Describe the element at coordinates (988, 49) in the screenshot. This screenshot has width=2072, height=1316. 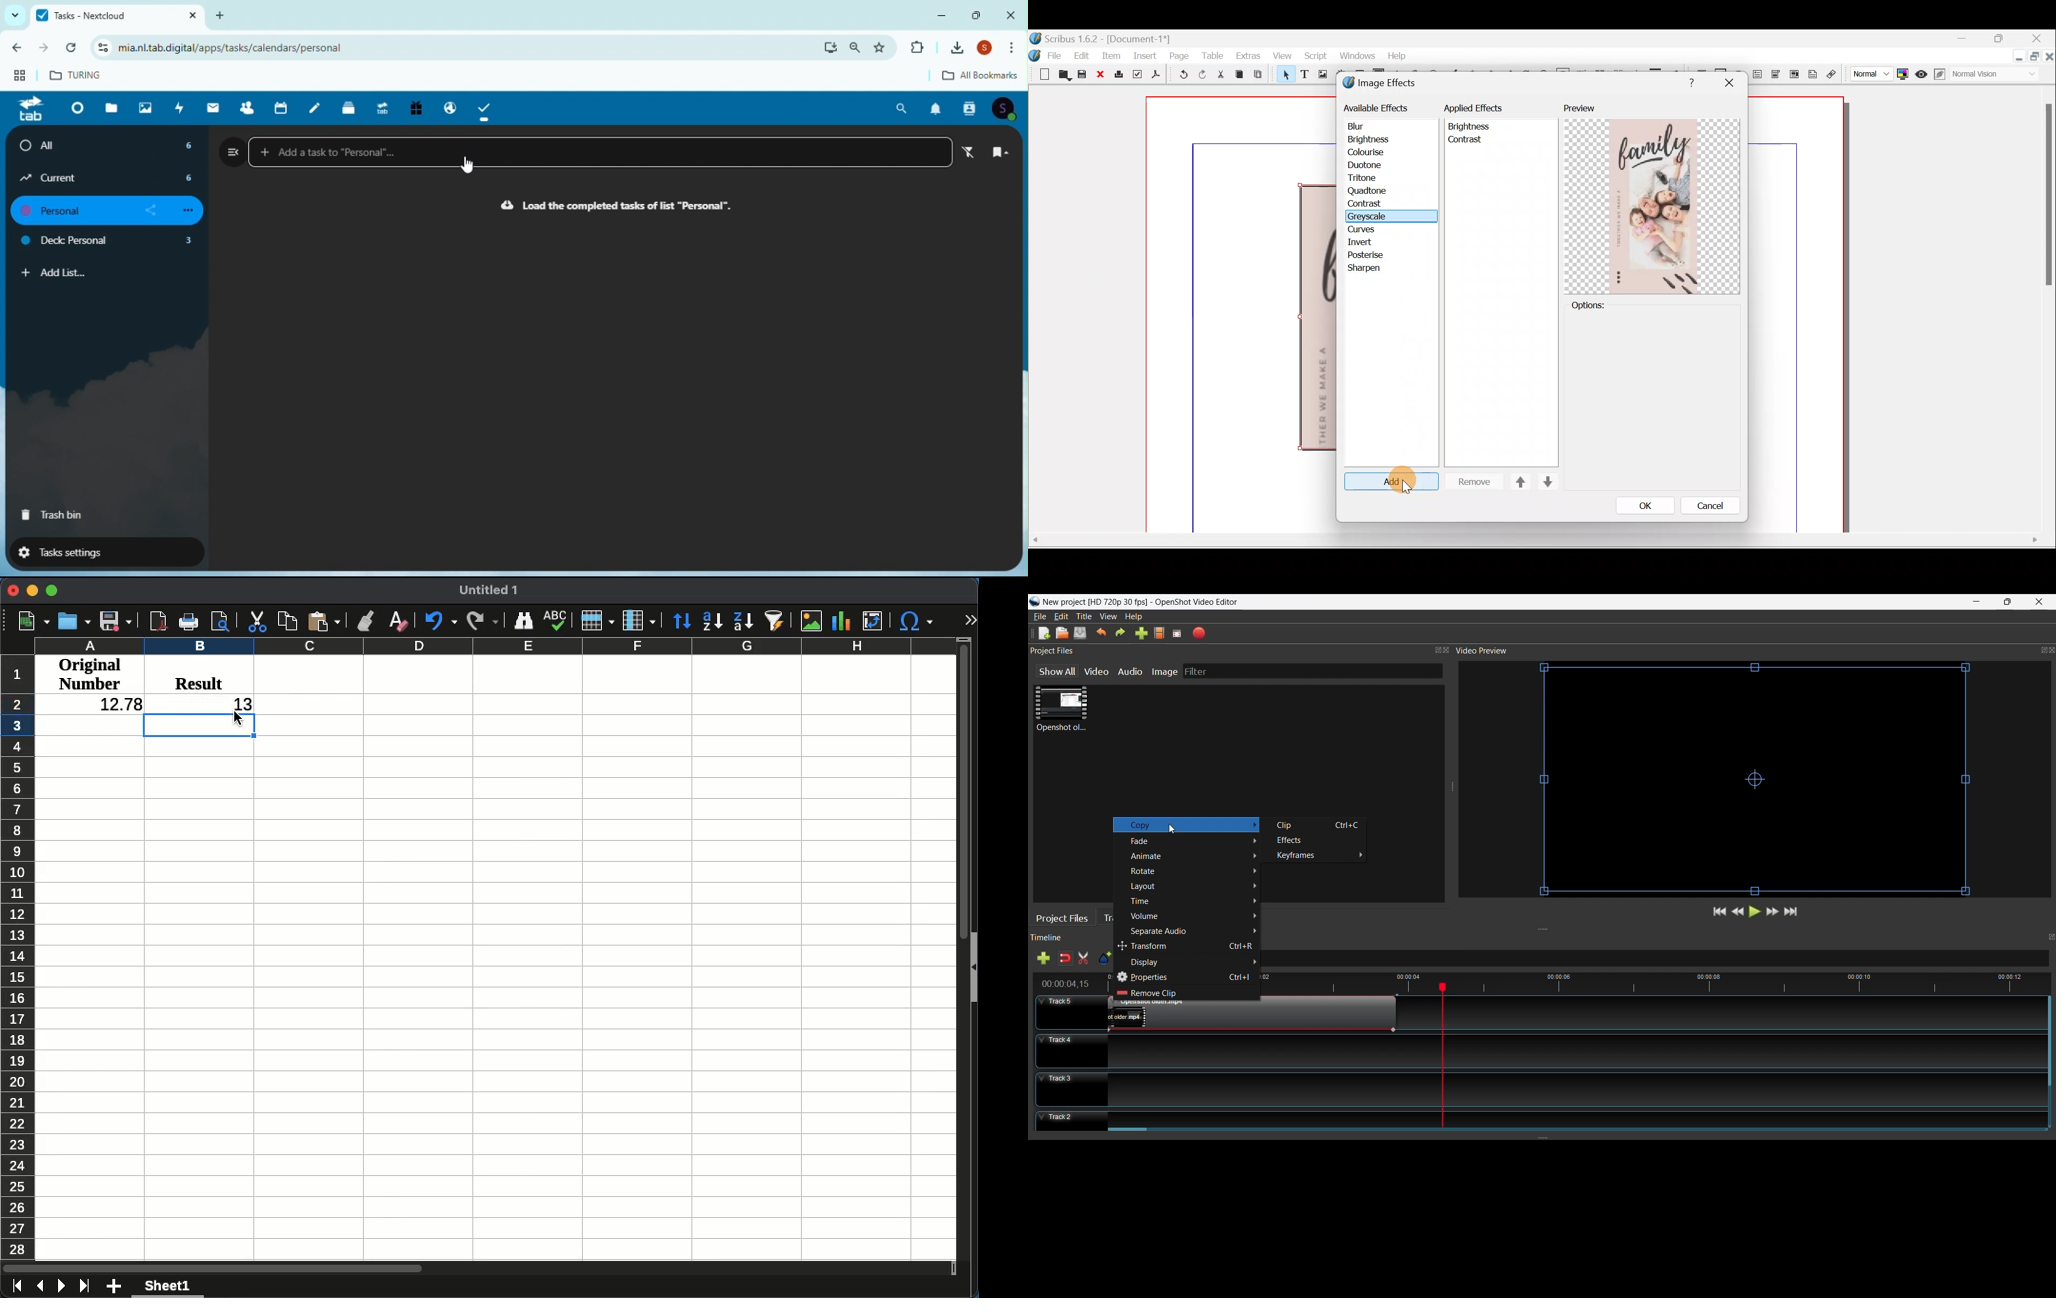
I see `Account icon` at that location.